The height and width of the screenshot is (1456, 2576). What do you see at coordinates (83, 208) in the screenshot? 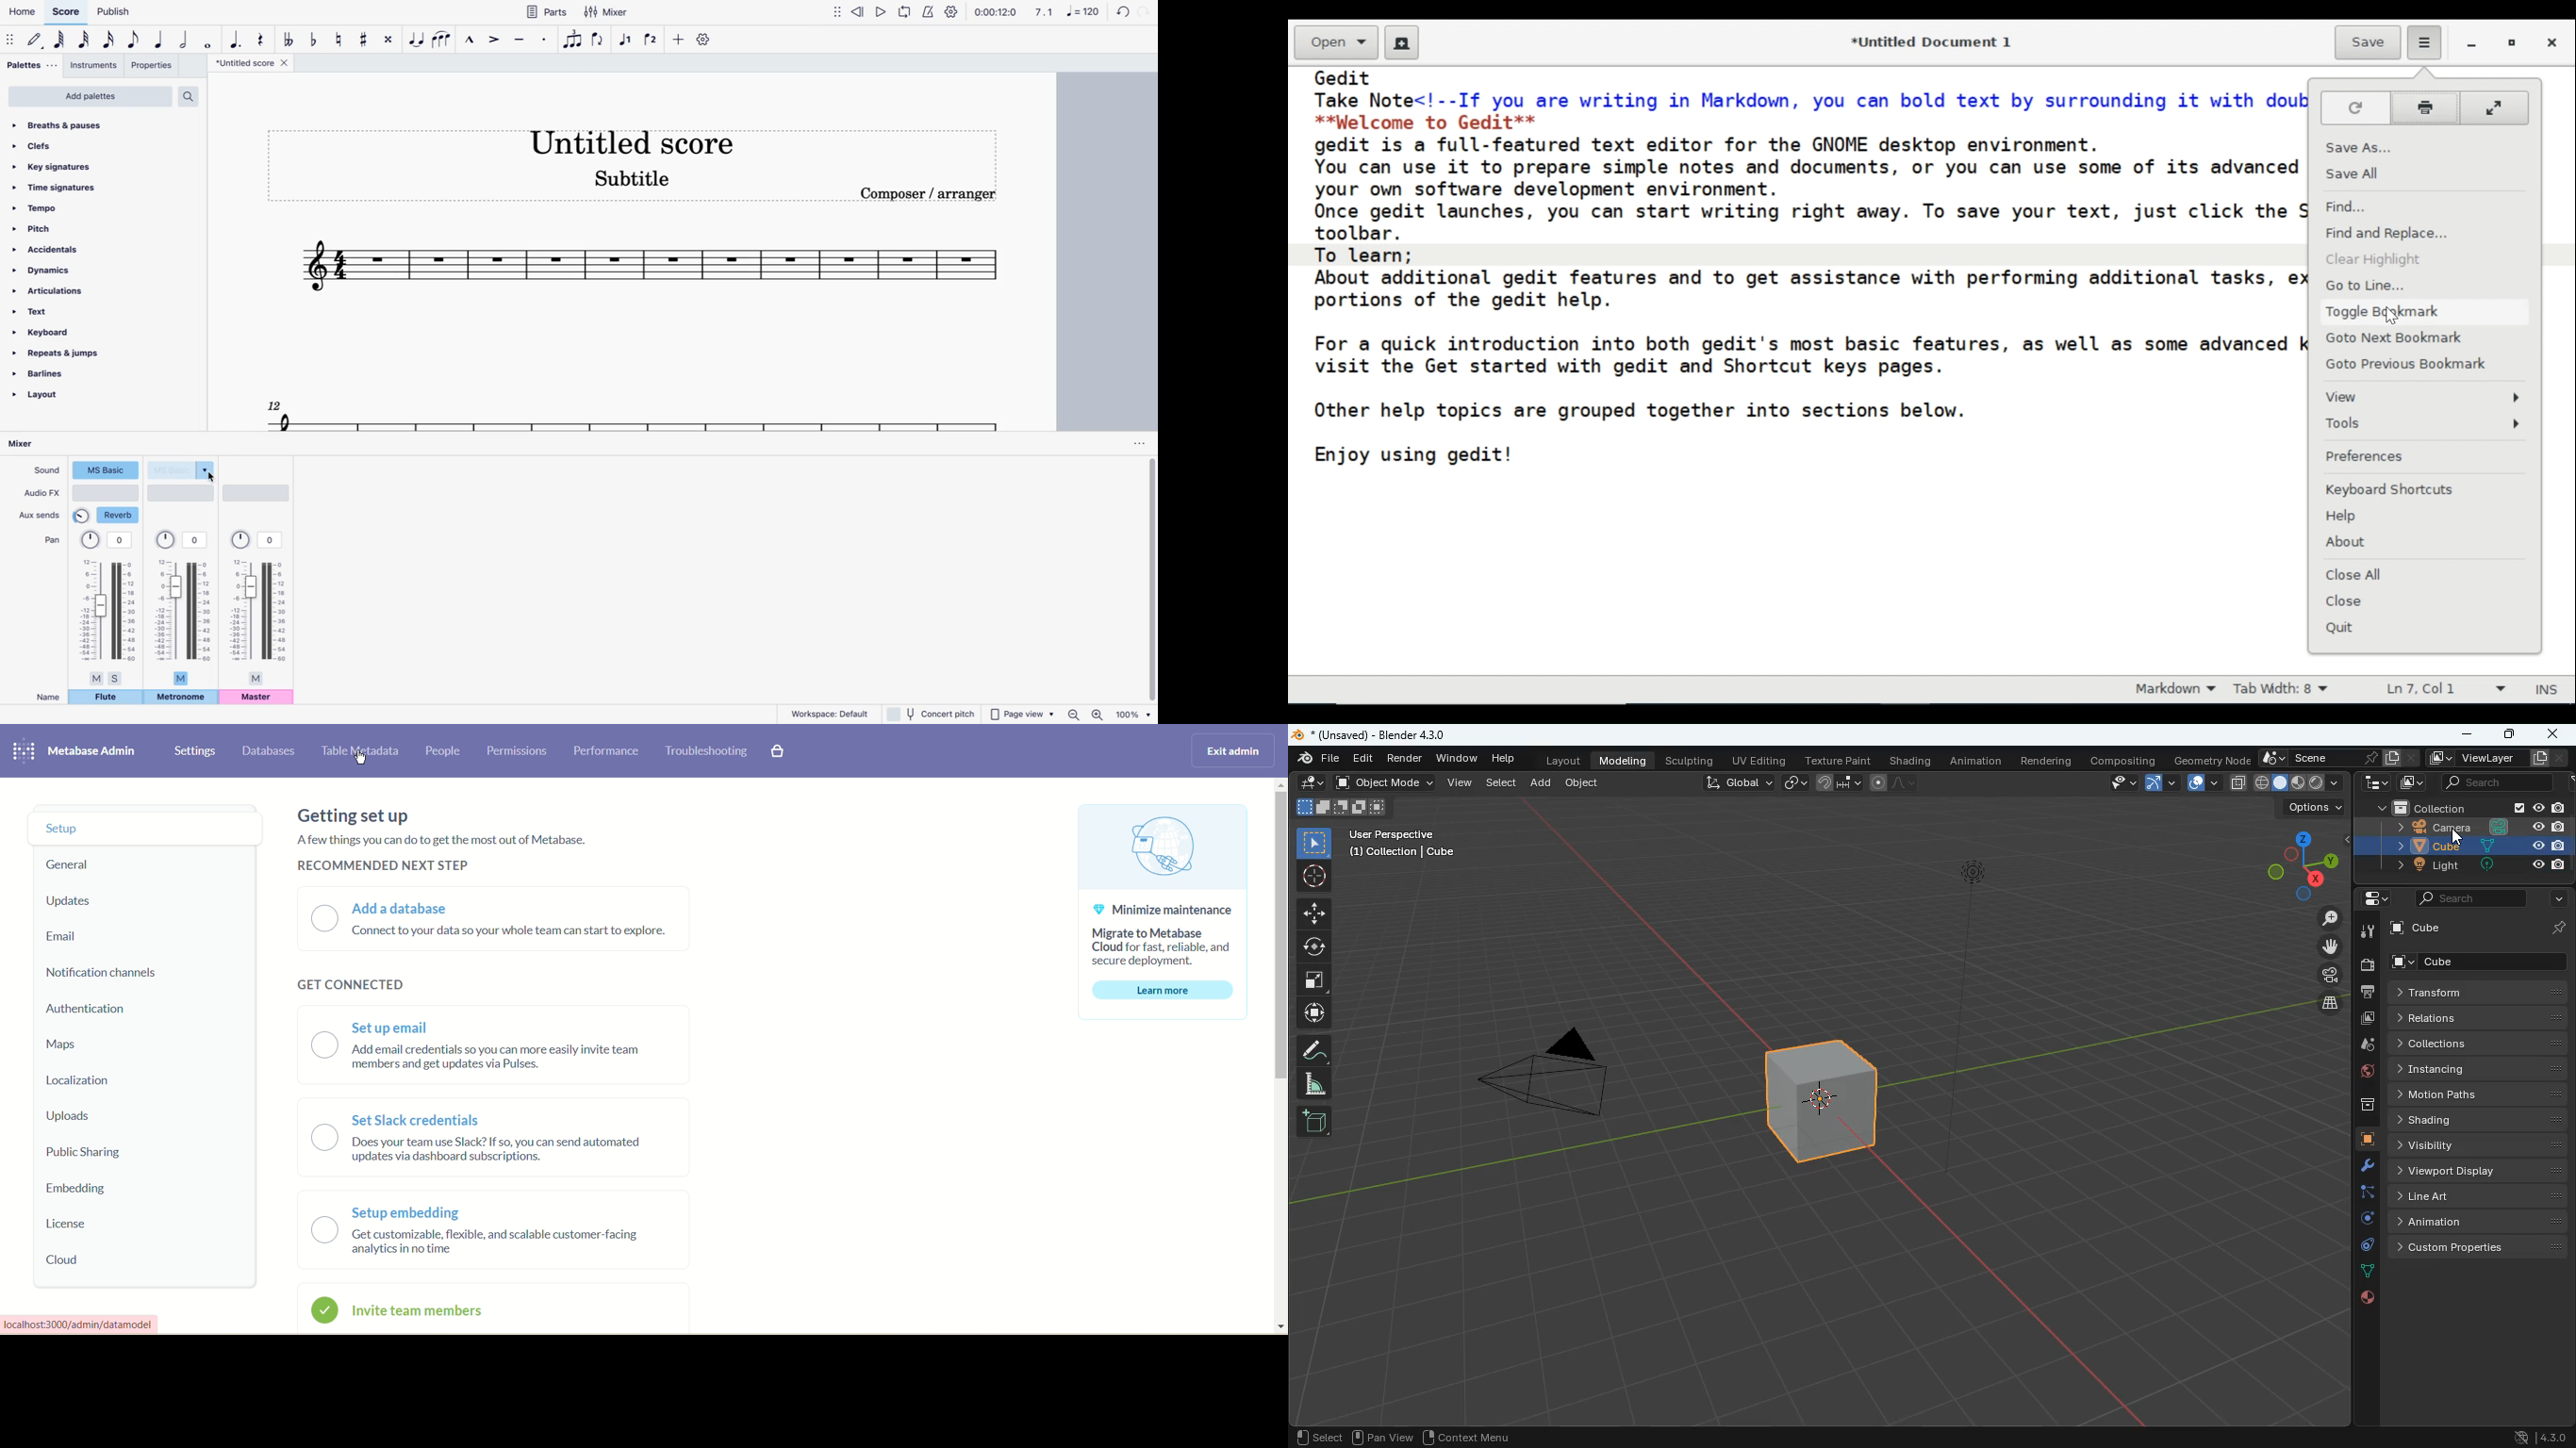
I see `tempo` at bounding box center [83, 208].